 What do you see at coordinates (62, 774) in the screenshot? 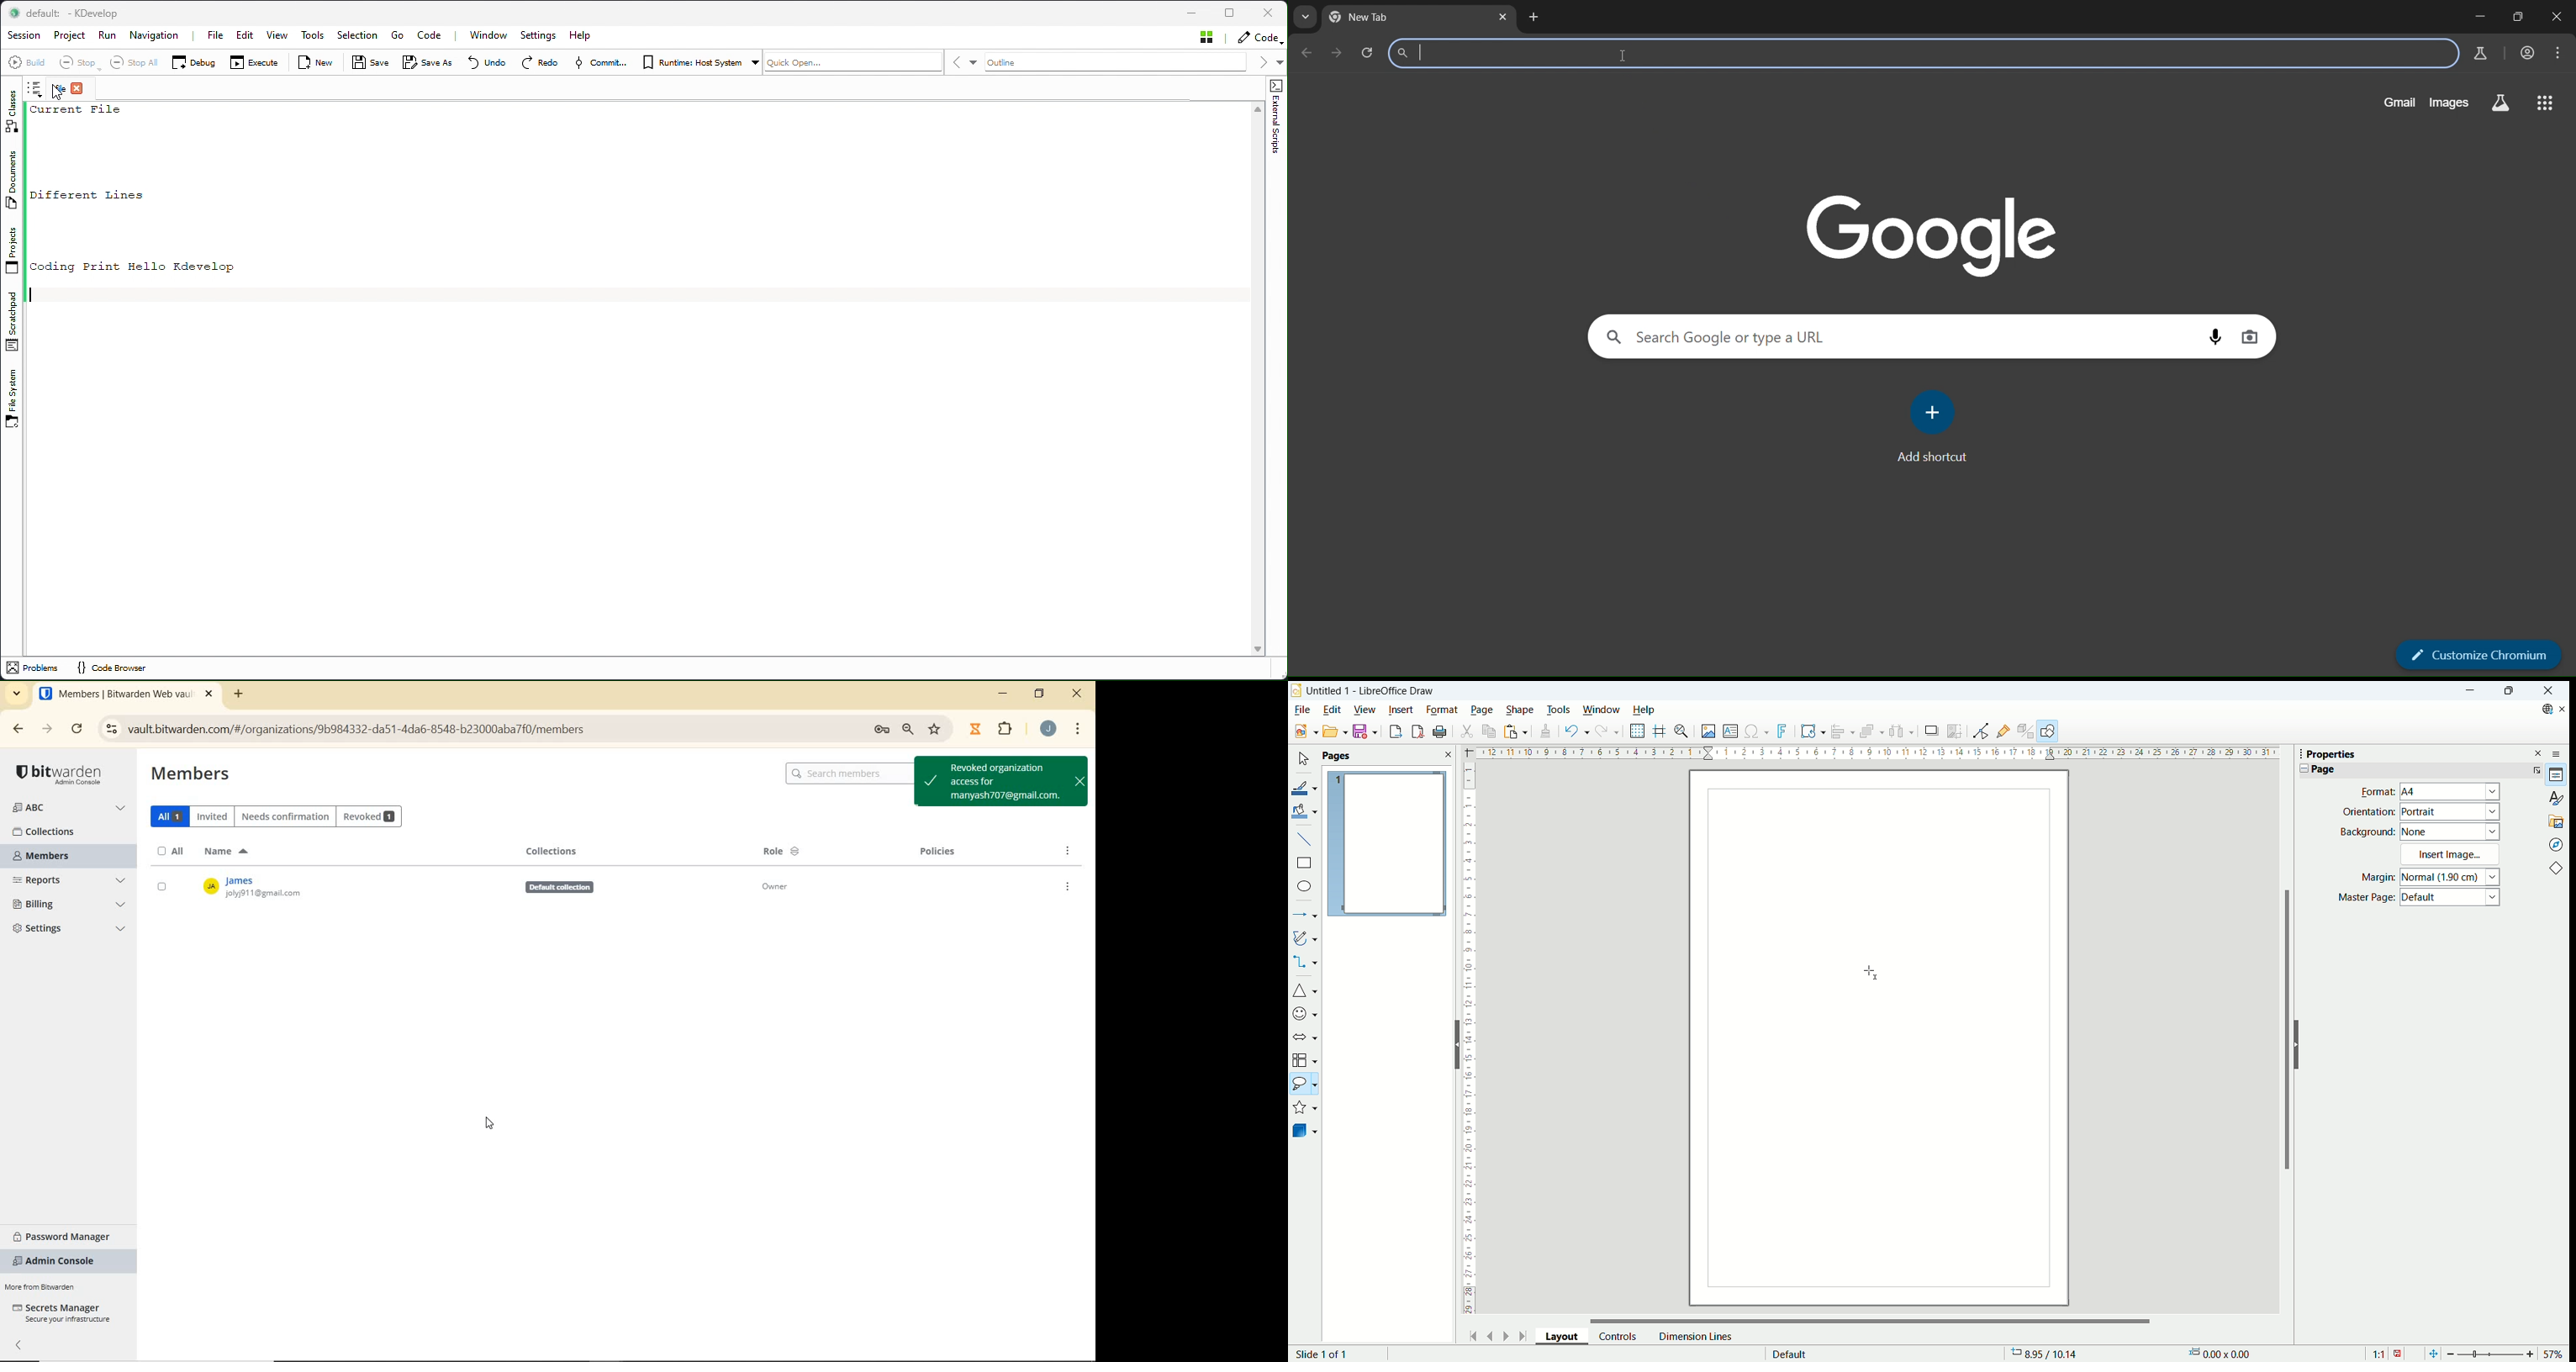
I see `LOGO` at bounding box center [62, 774].